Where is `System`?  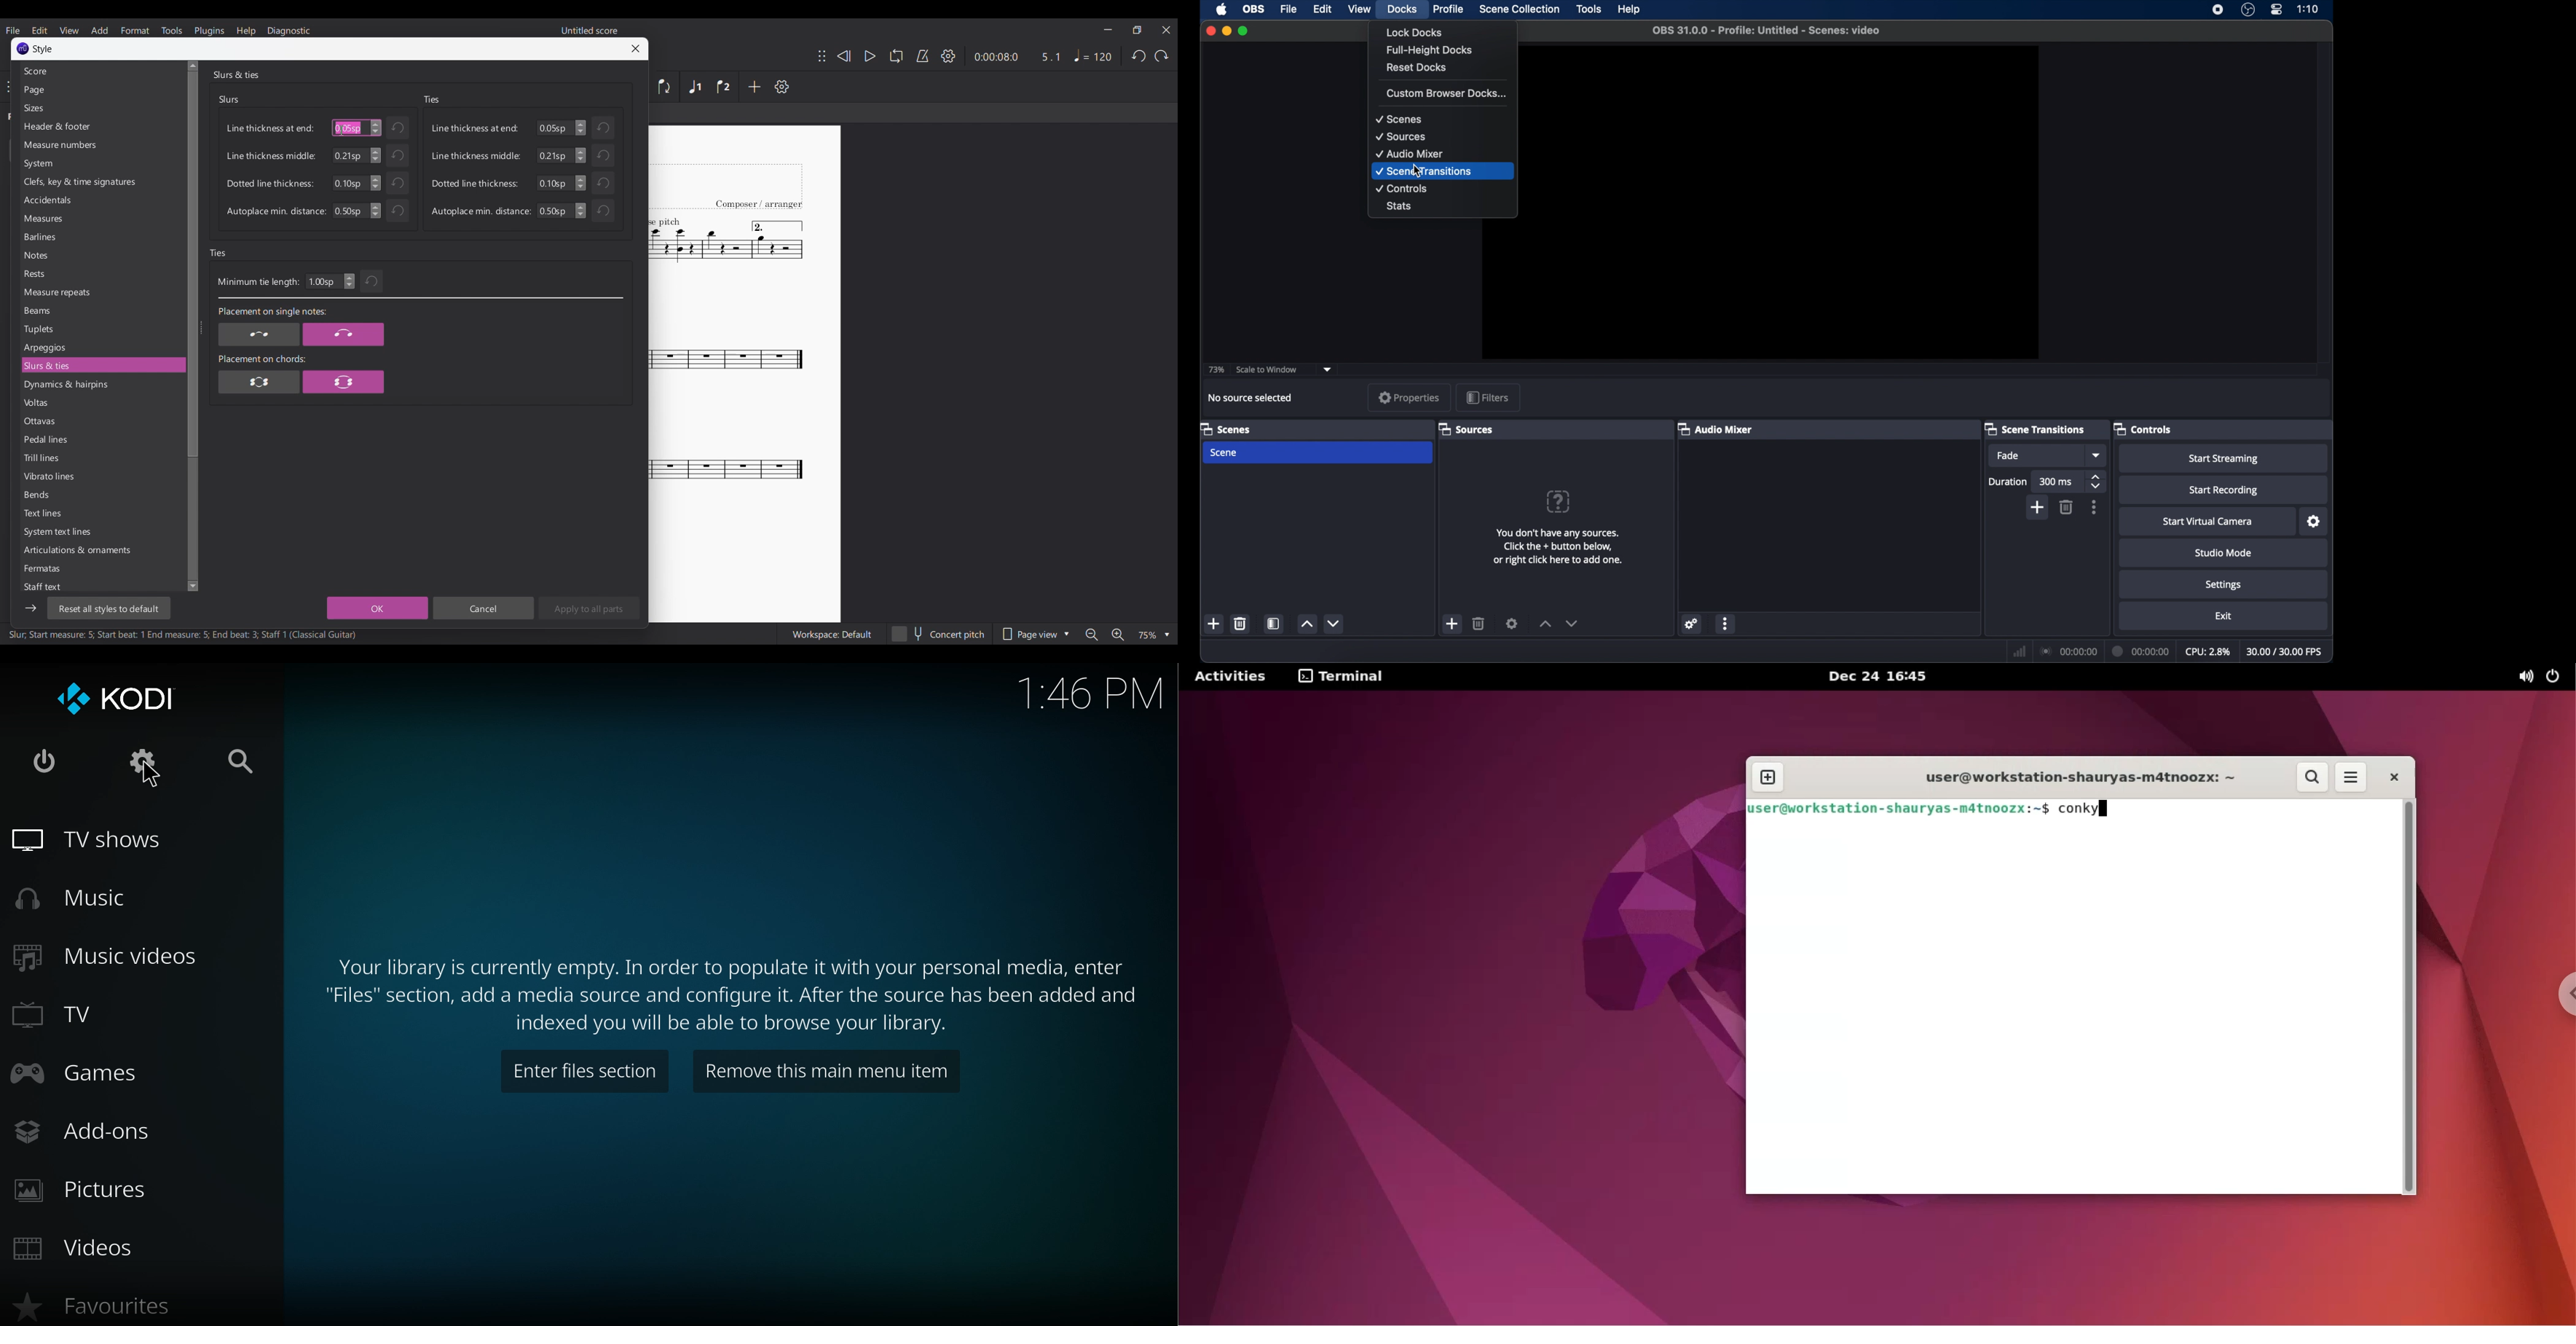
System is located at coordinates (101, 163).